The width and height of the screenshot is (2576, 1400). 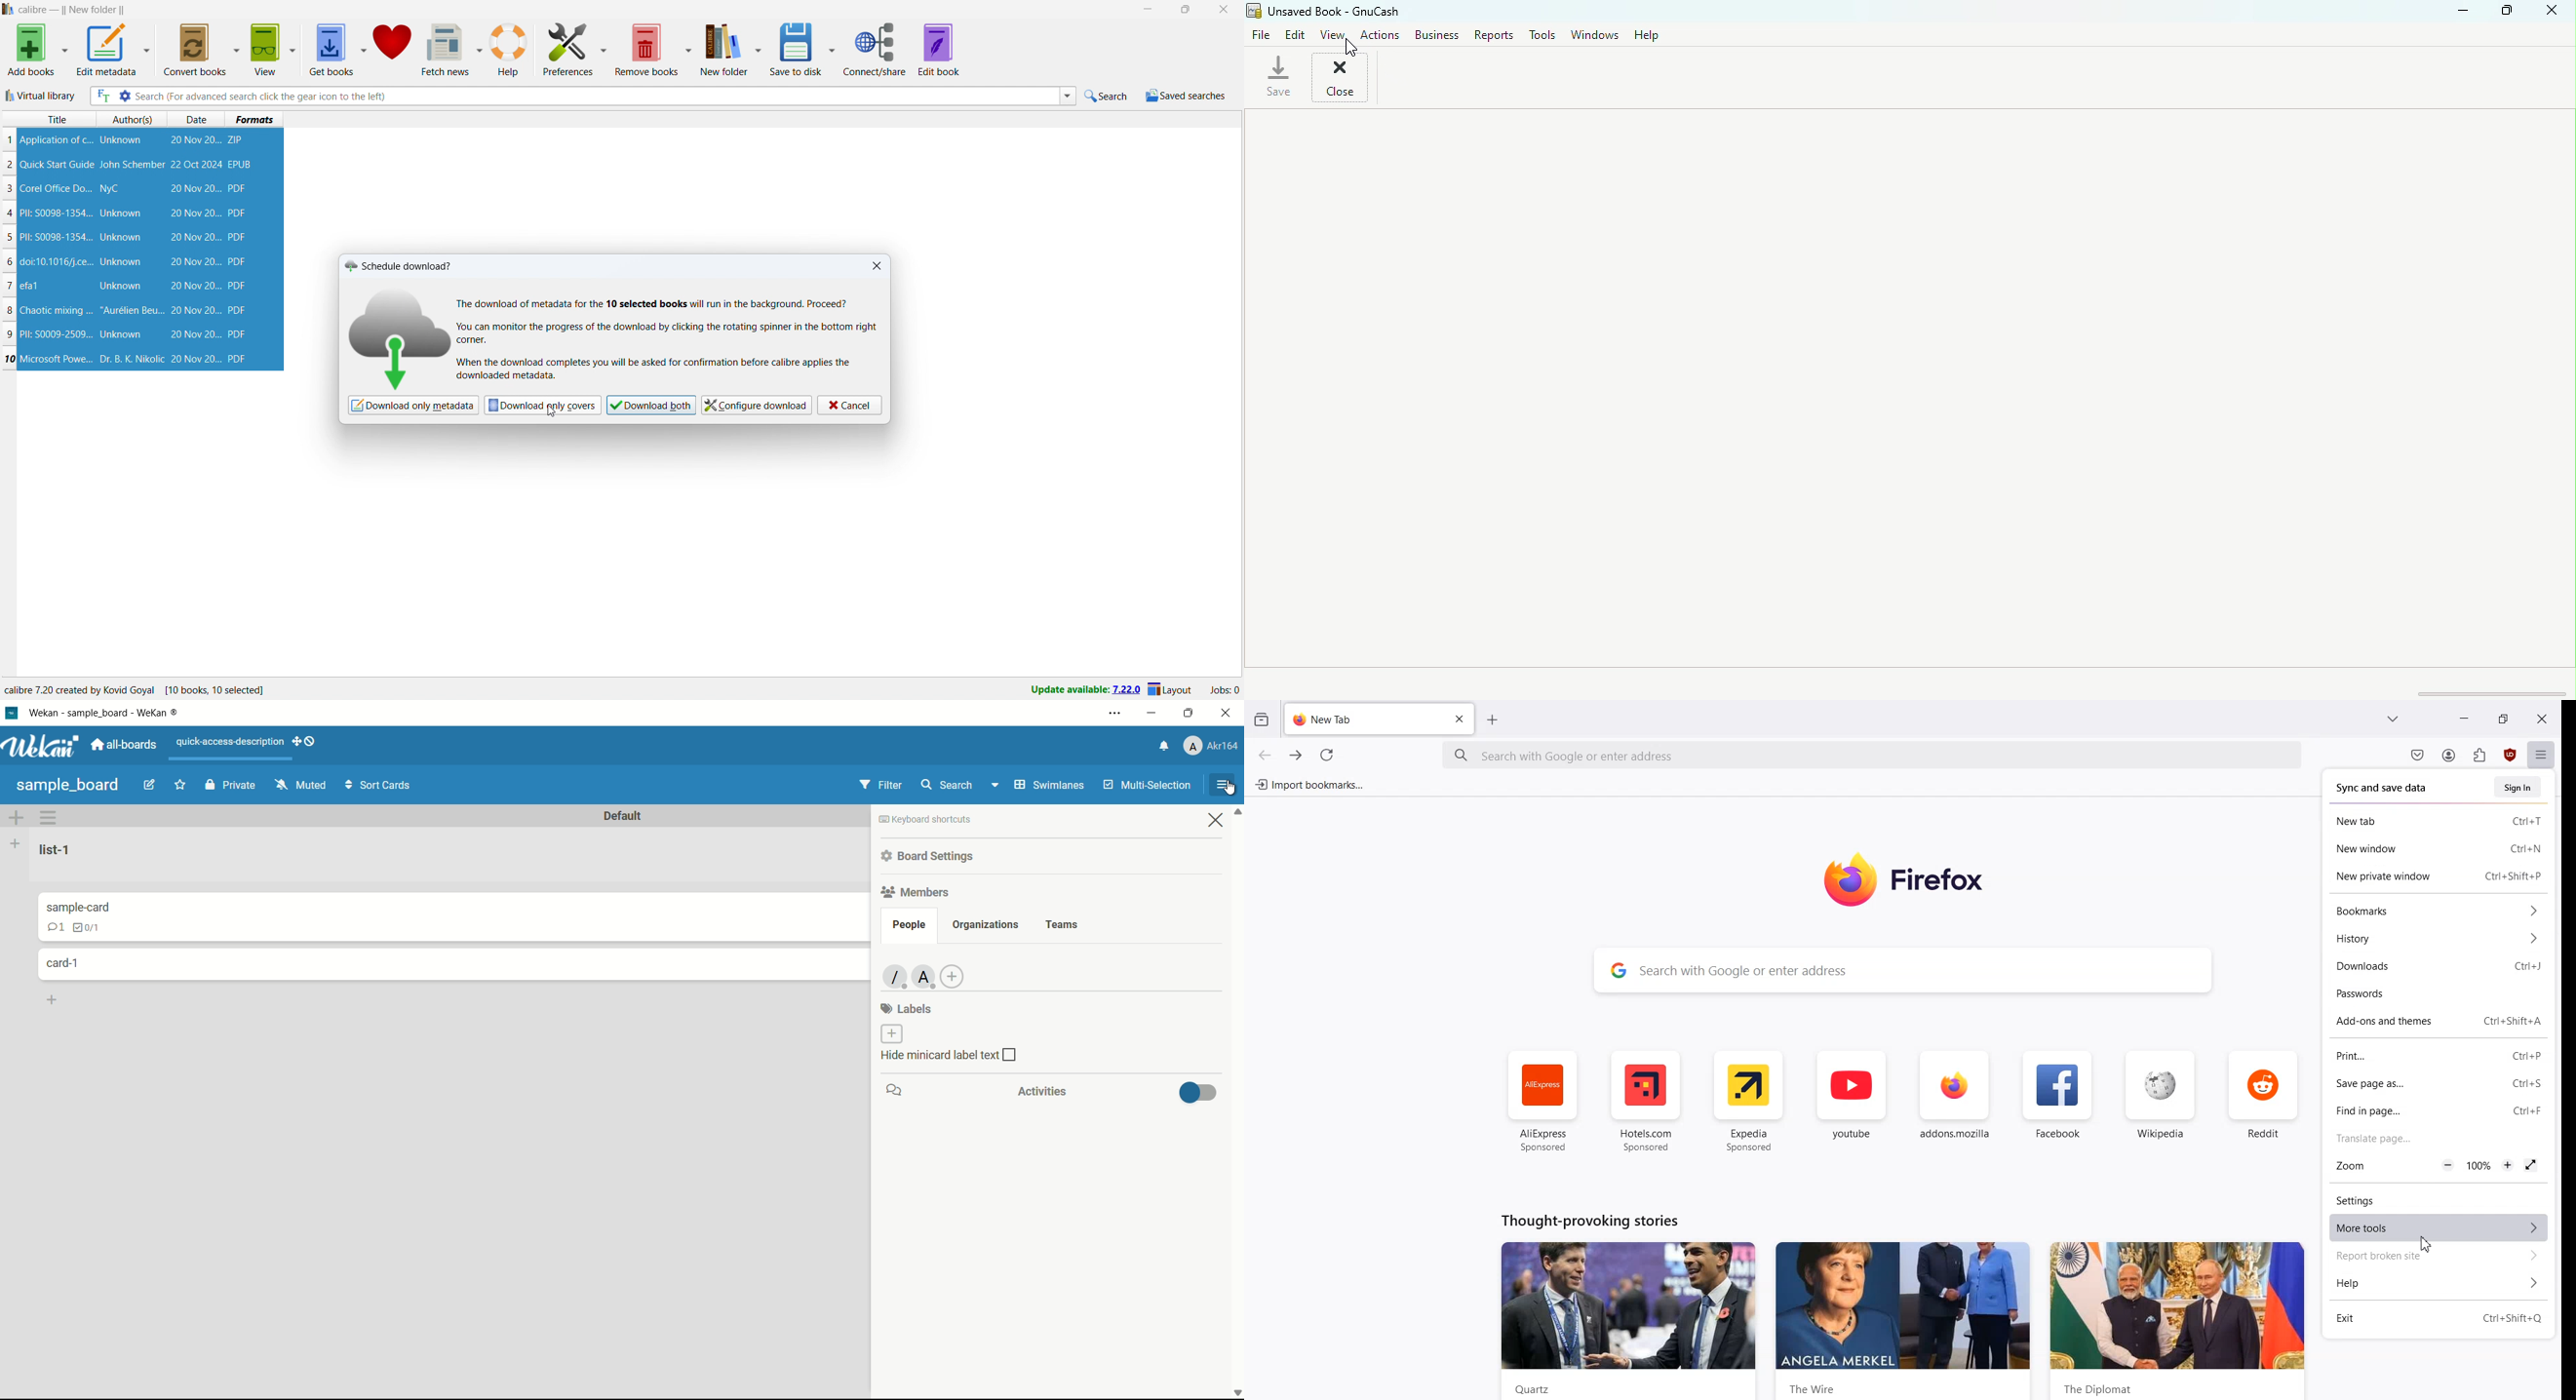 What do you see at coordinates (195, 359) in the screenshot?
I see `20 Nov 20...` at bounding box center [195, 359].